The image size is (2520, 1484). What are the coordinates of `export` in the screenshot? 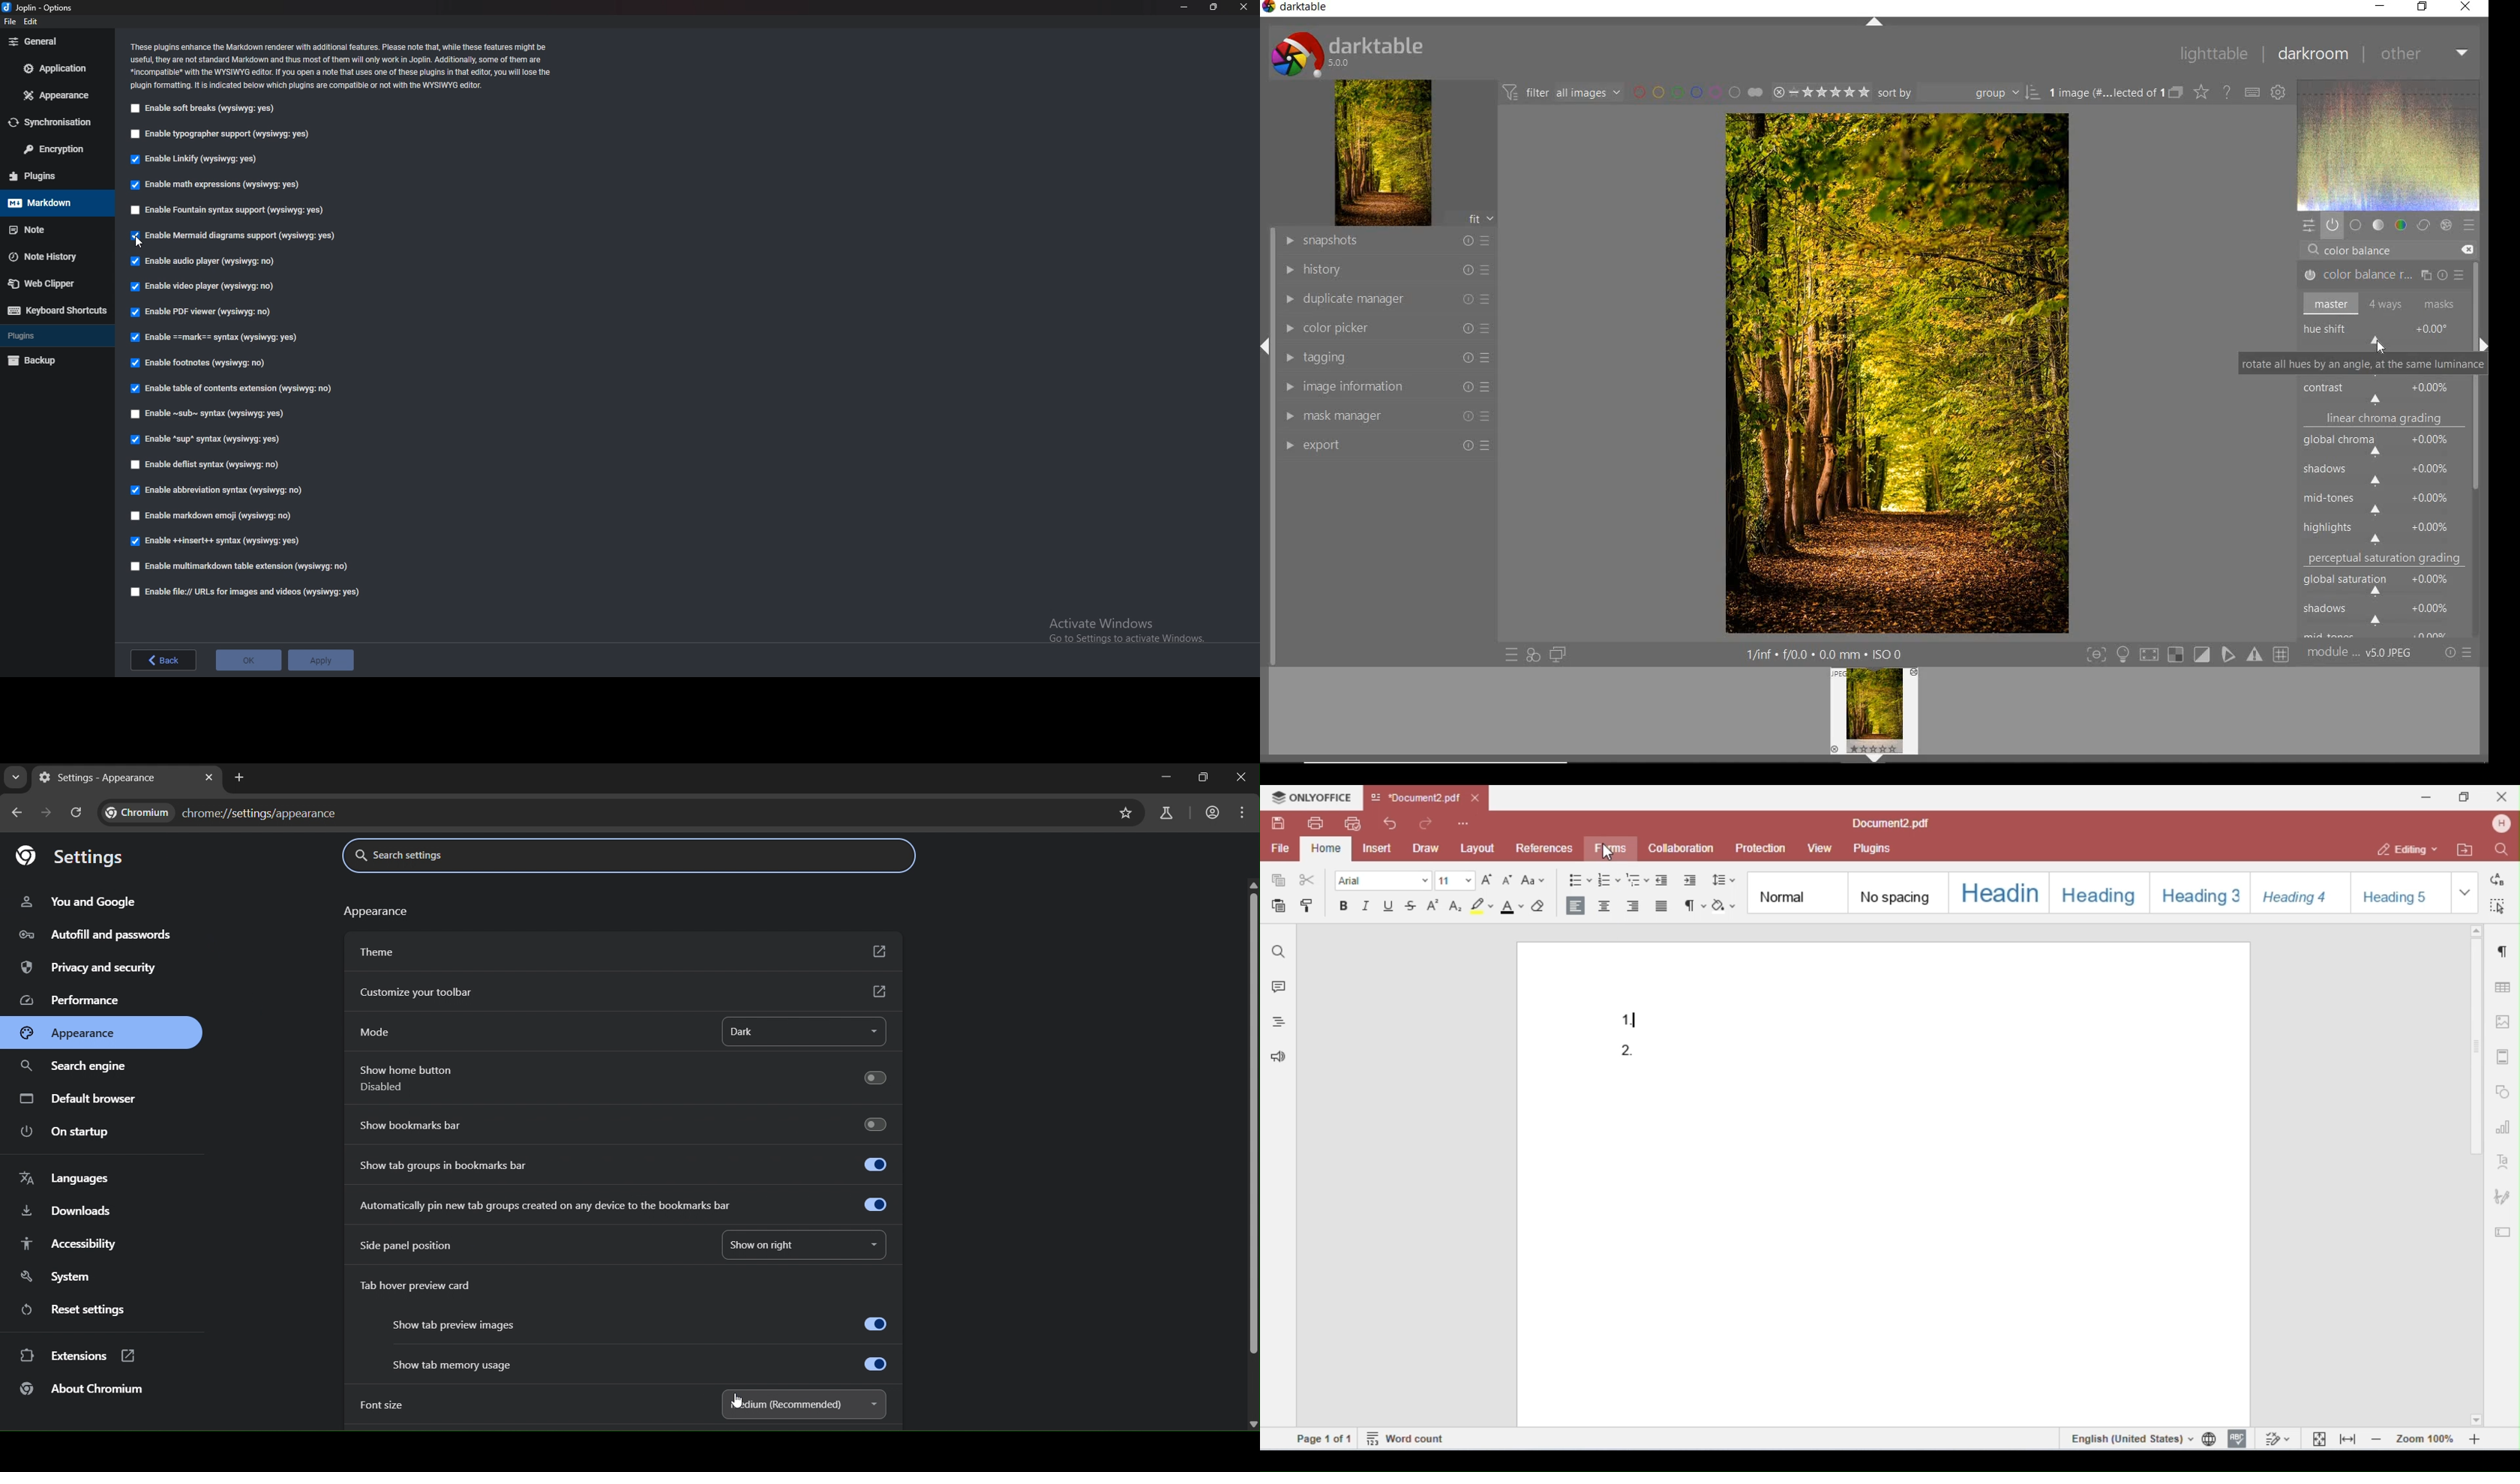 It's located at (1388, 445).